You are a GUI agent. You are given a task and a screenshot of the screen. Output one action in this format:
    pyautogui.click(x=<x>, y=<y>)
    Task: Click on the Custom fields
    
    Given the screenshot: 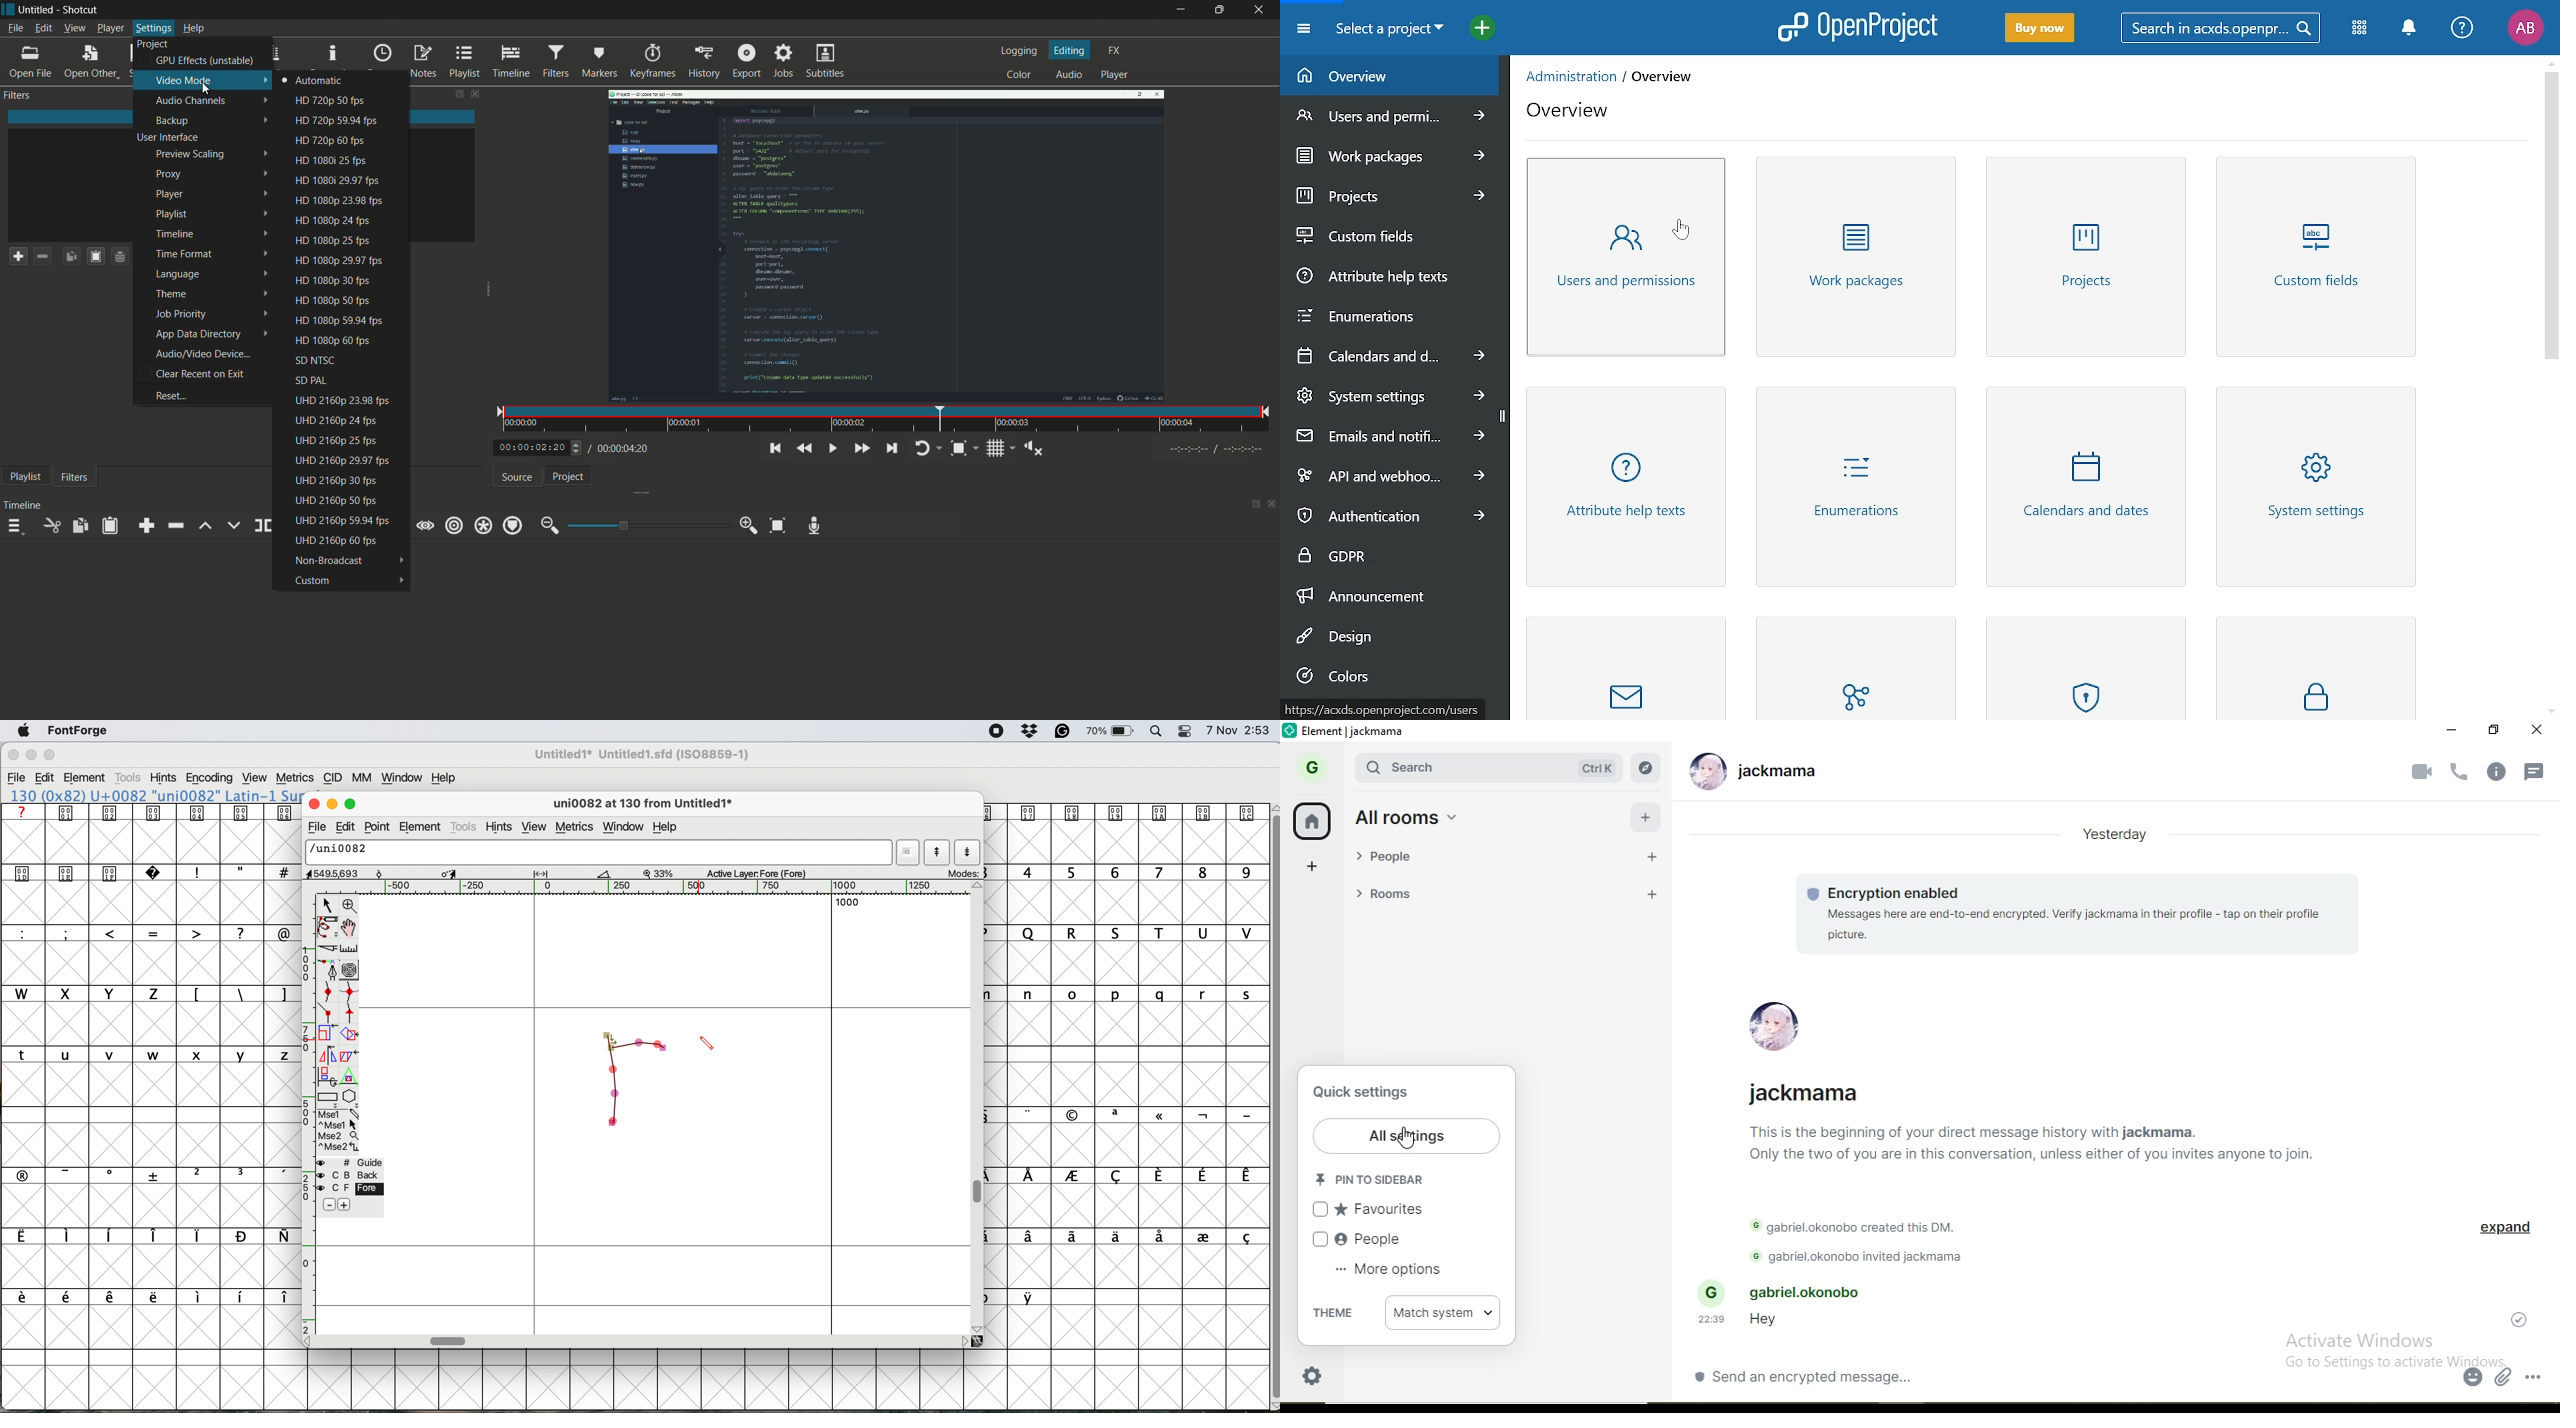 What is the action you would take?
    pyautogui.click(x=1378, y=238)
    